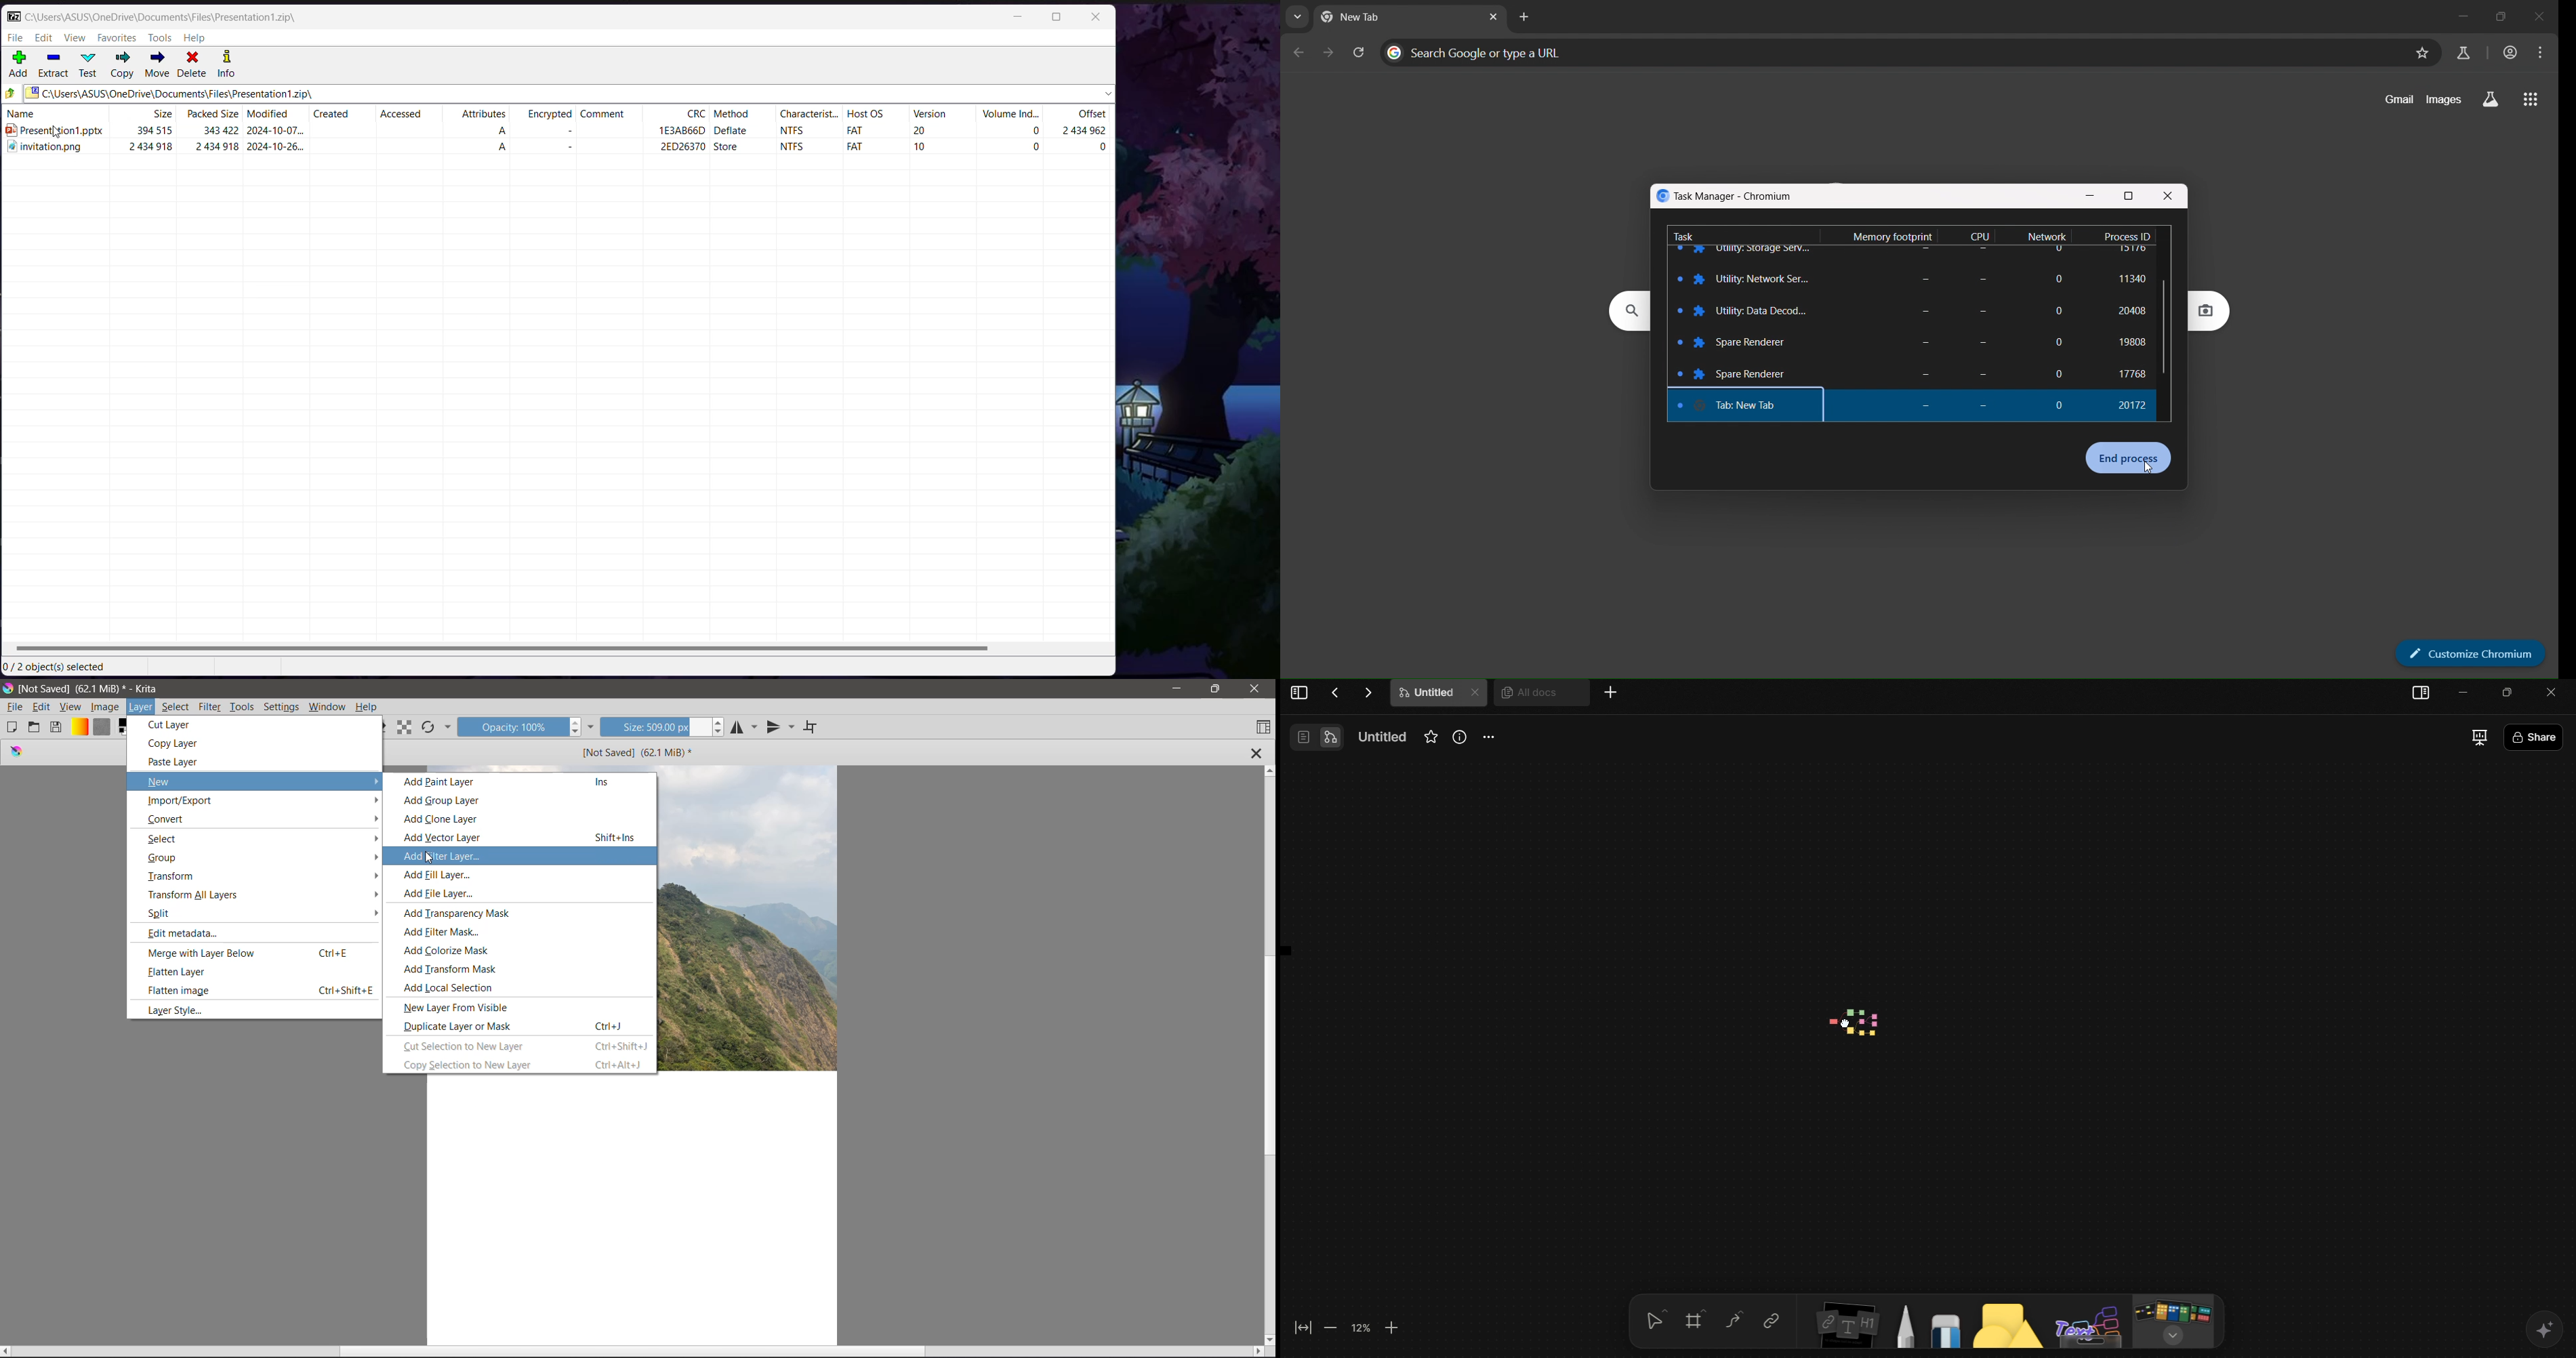  I want to click on Windows, so click(328, 707).